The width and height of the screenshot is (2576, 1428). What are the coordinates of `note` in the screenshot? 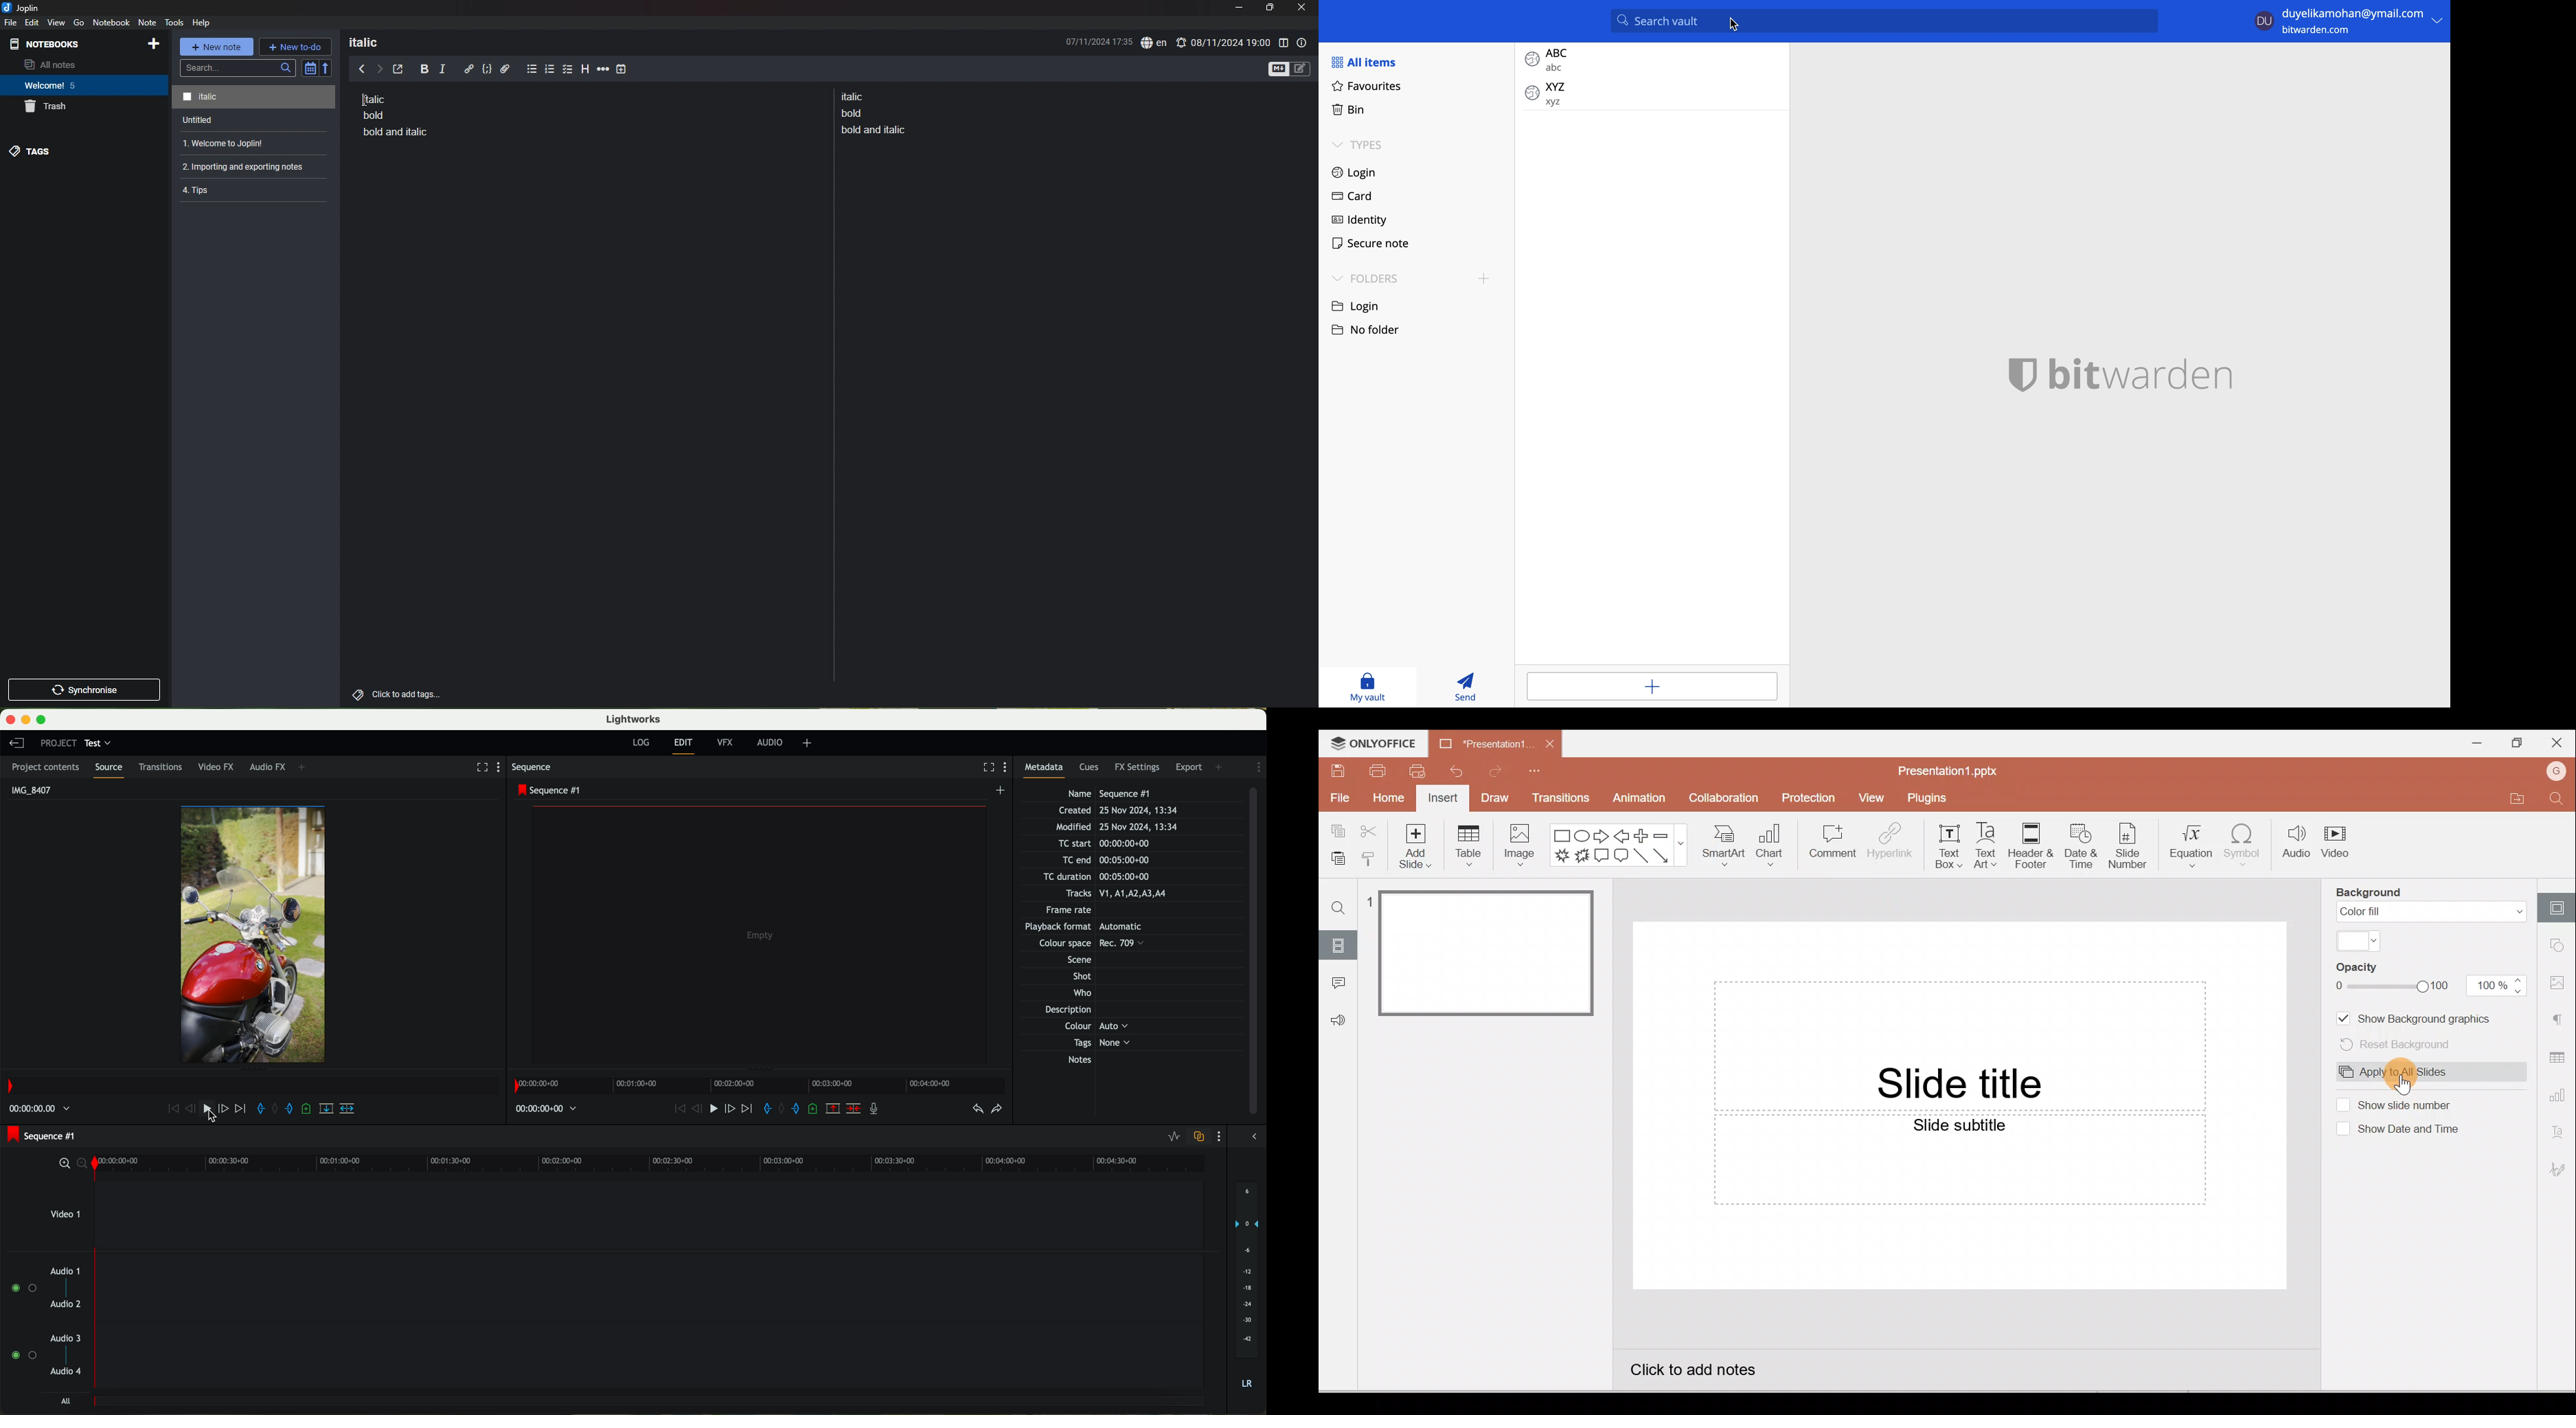 It's located at (251, 144).